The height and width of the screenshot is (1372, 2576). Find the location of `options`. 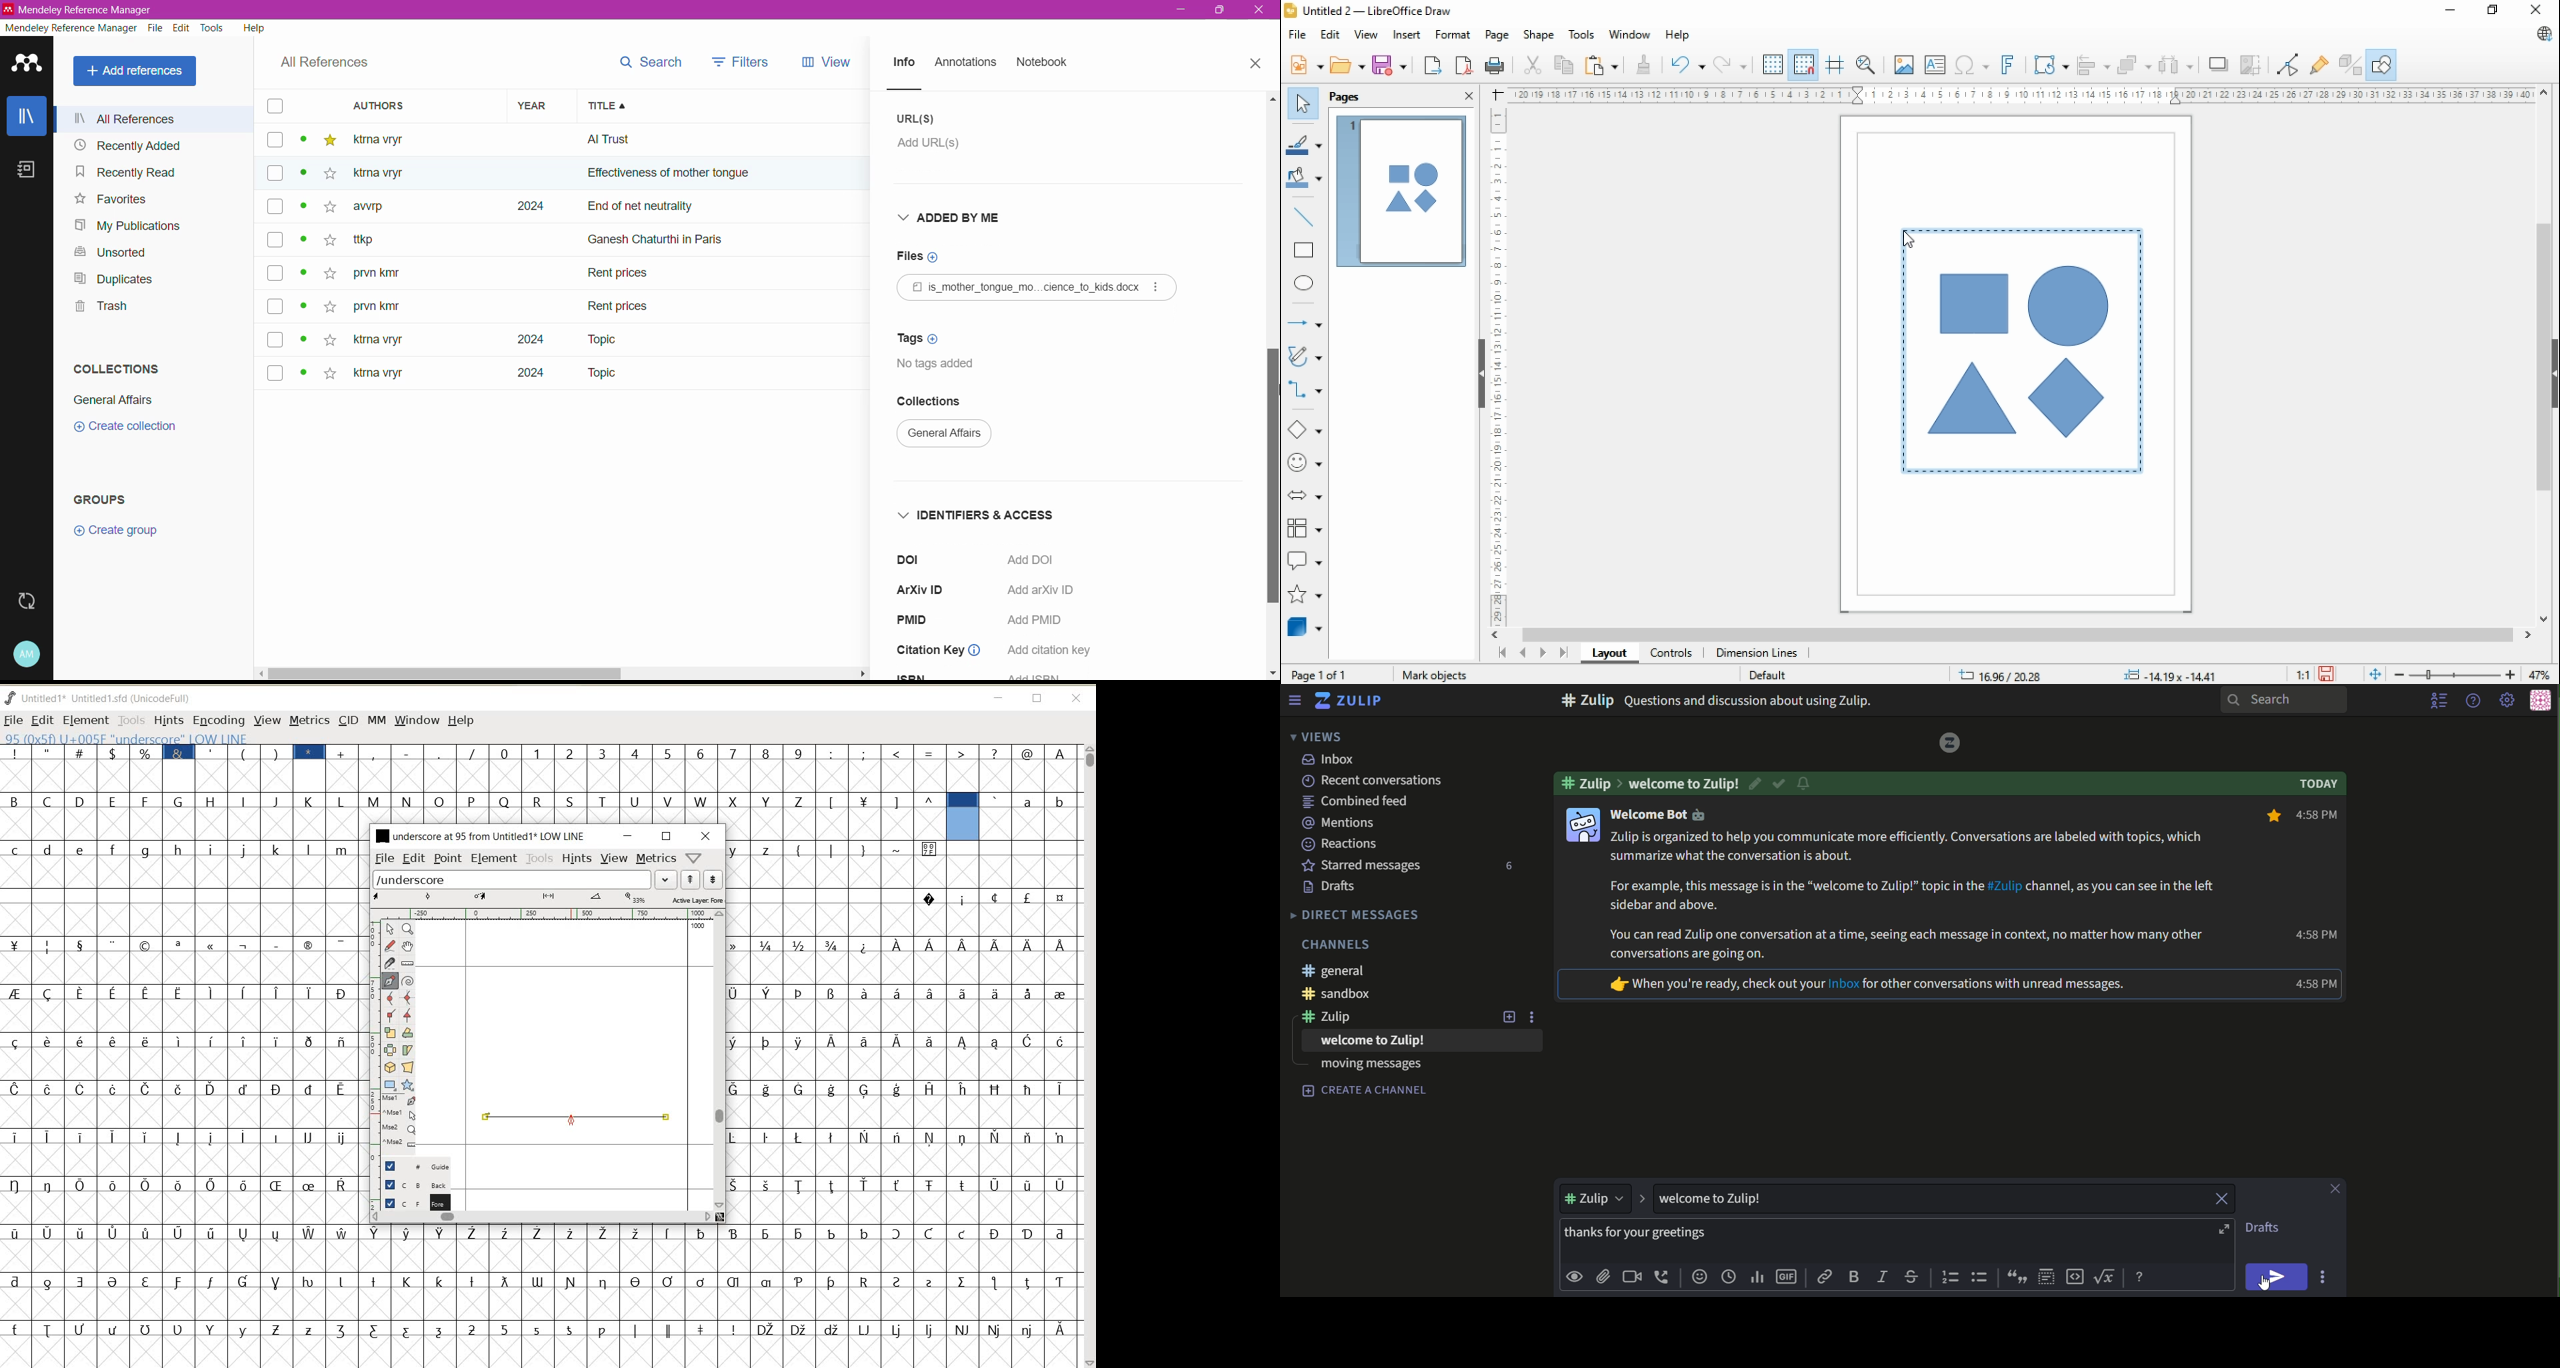

options is located at coordinates (2325, 1276).